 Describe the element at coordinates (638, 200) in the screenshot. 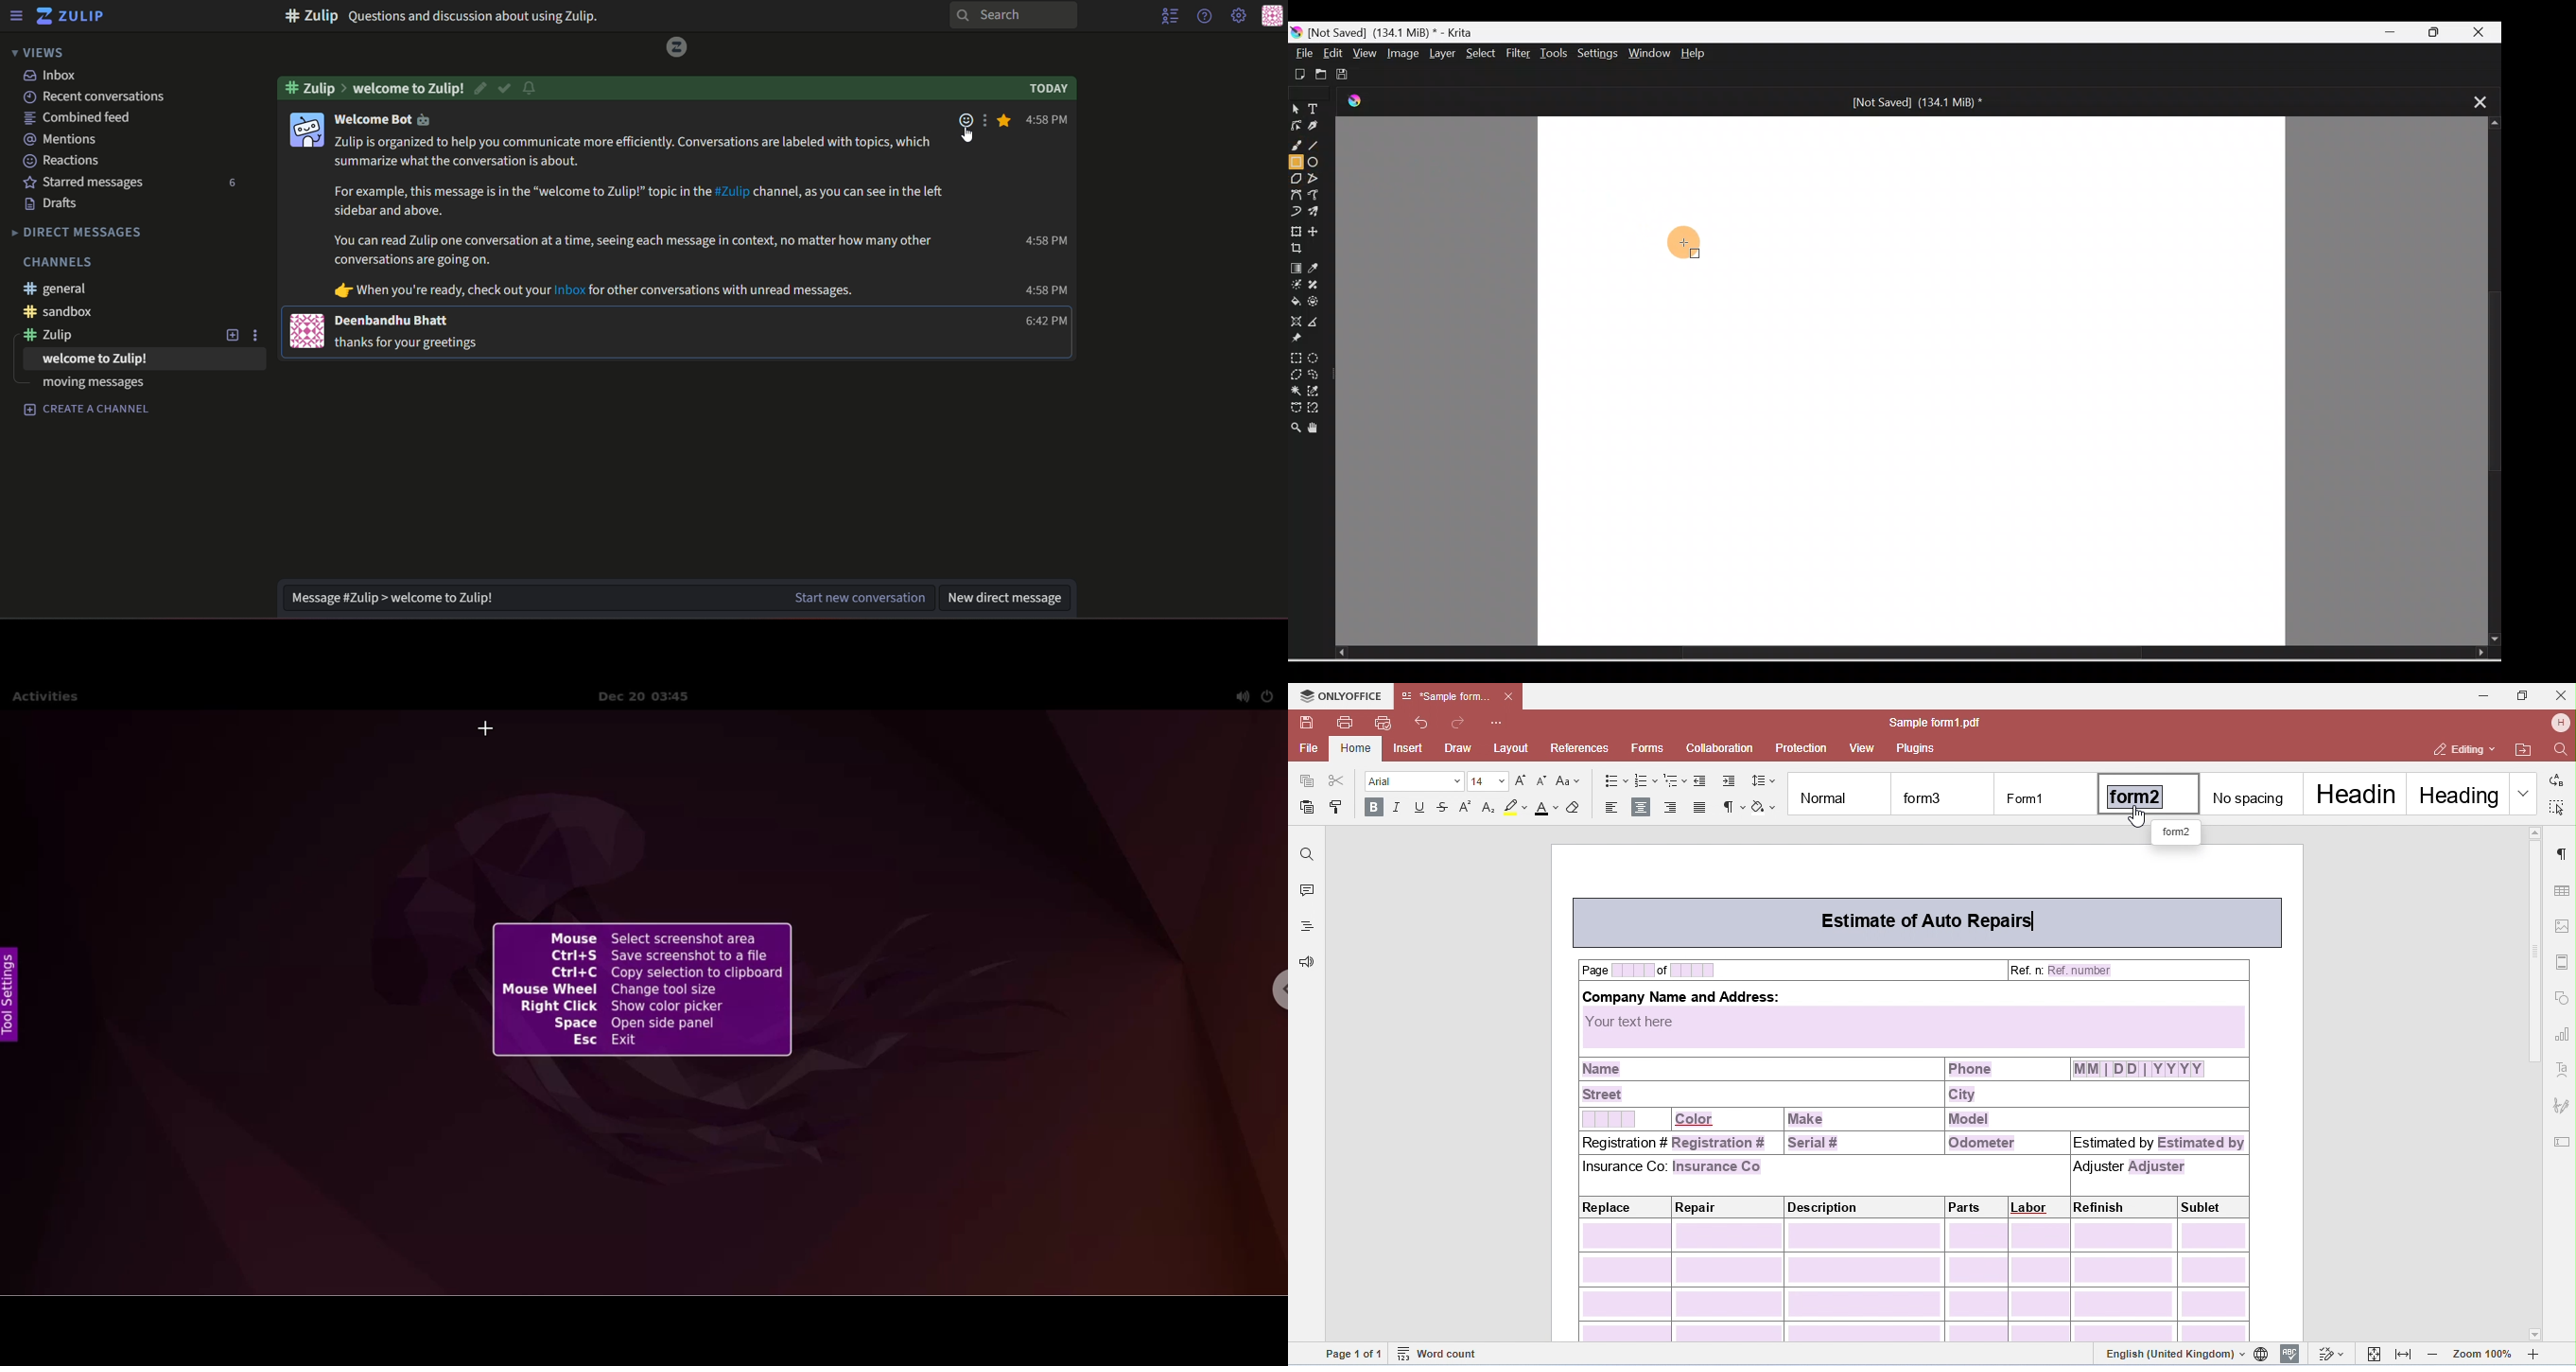

I see `Zulip is organised to help you communicate more efficiently. Conversations are labelled with topics with summarise what the conversation is about. For example, this message is in the "welcome to Zulip" topic in the #zulip channel, as you can see the left side bar and above. You can read Zulip one conversation at a time, seeing each message in context, no matter how many other conversations are going on` at that location.